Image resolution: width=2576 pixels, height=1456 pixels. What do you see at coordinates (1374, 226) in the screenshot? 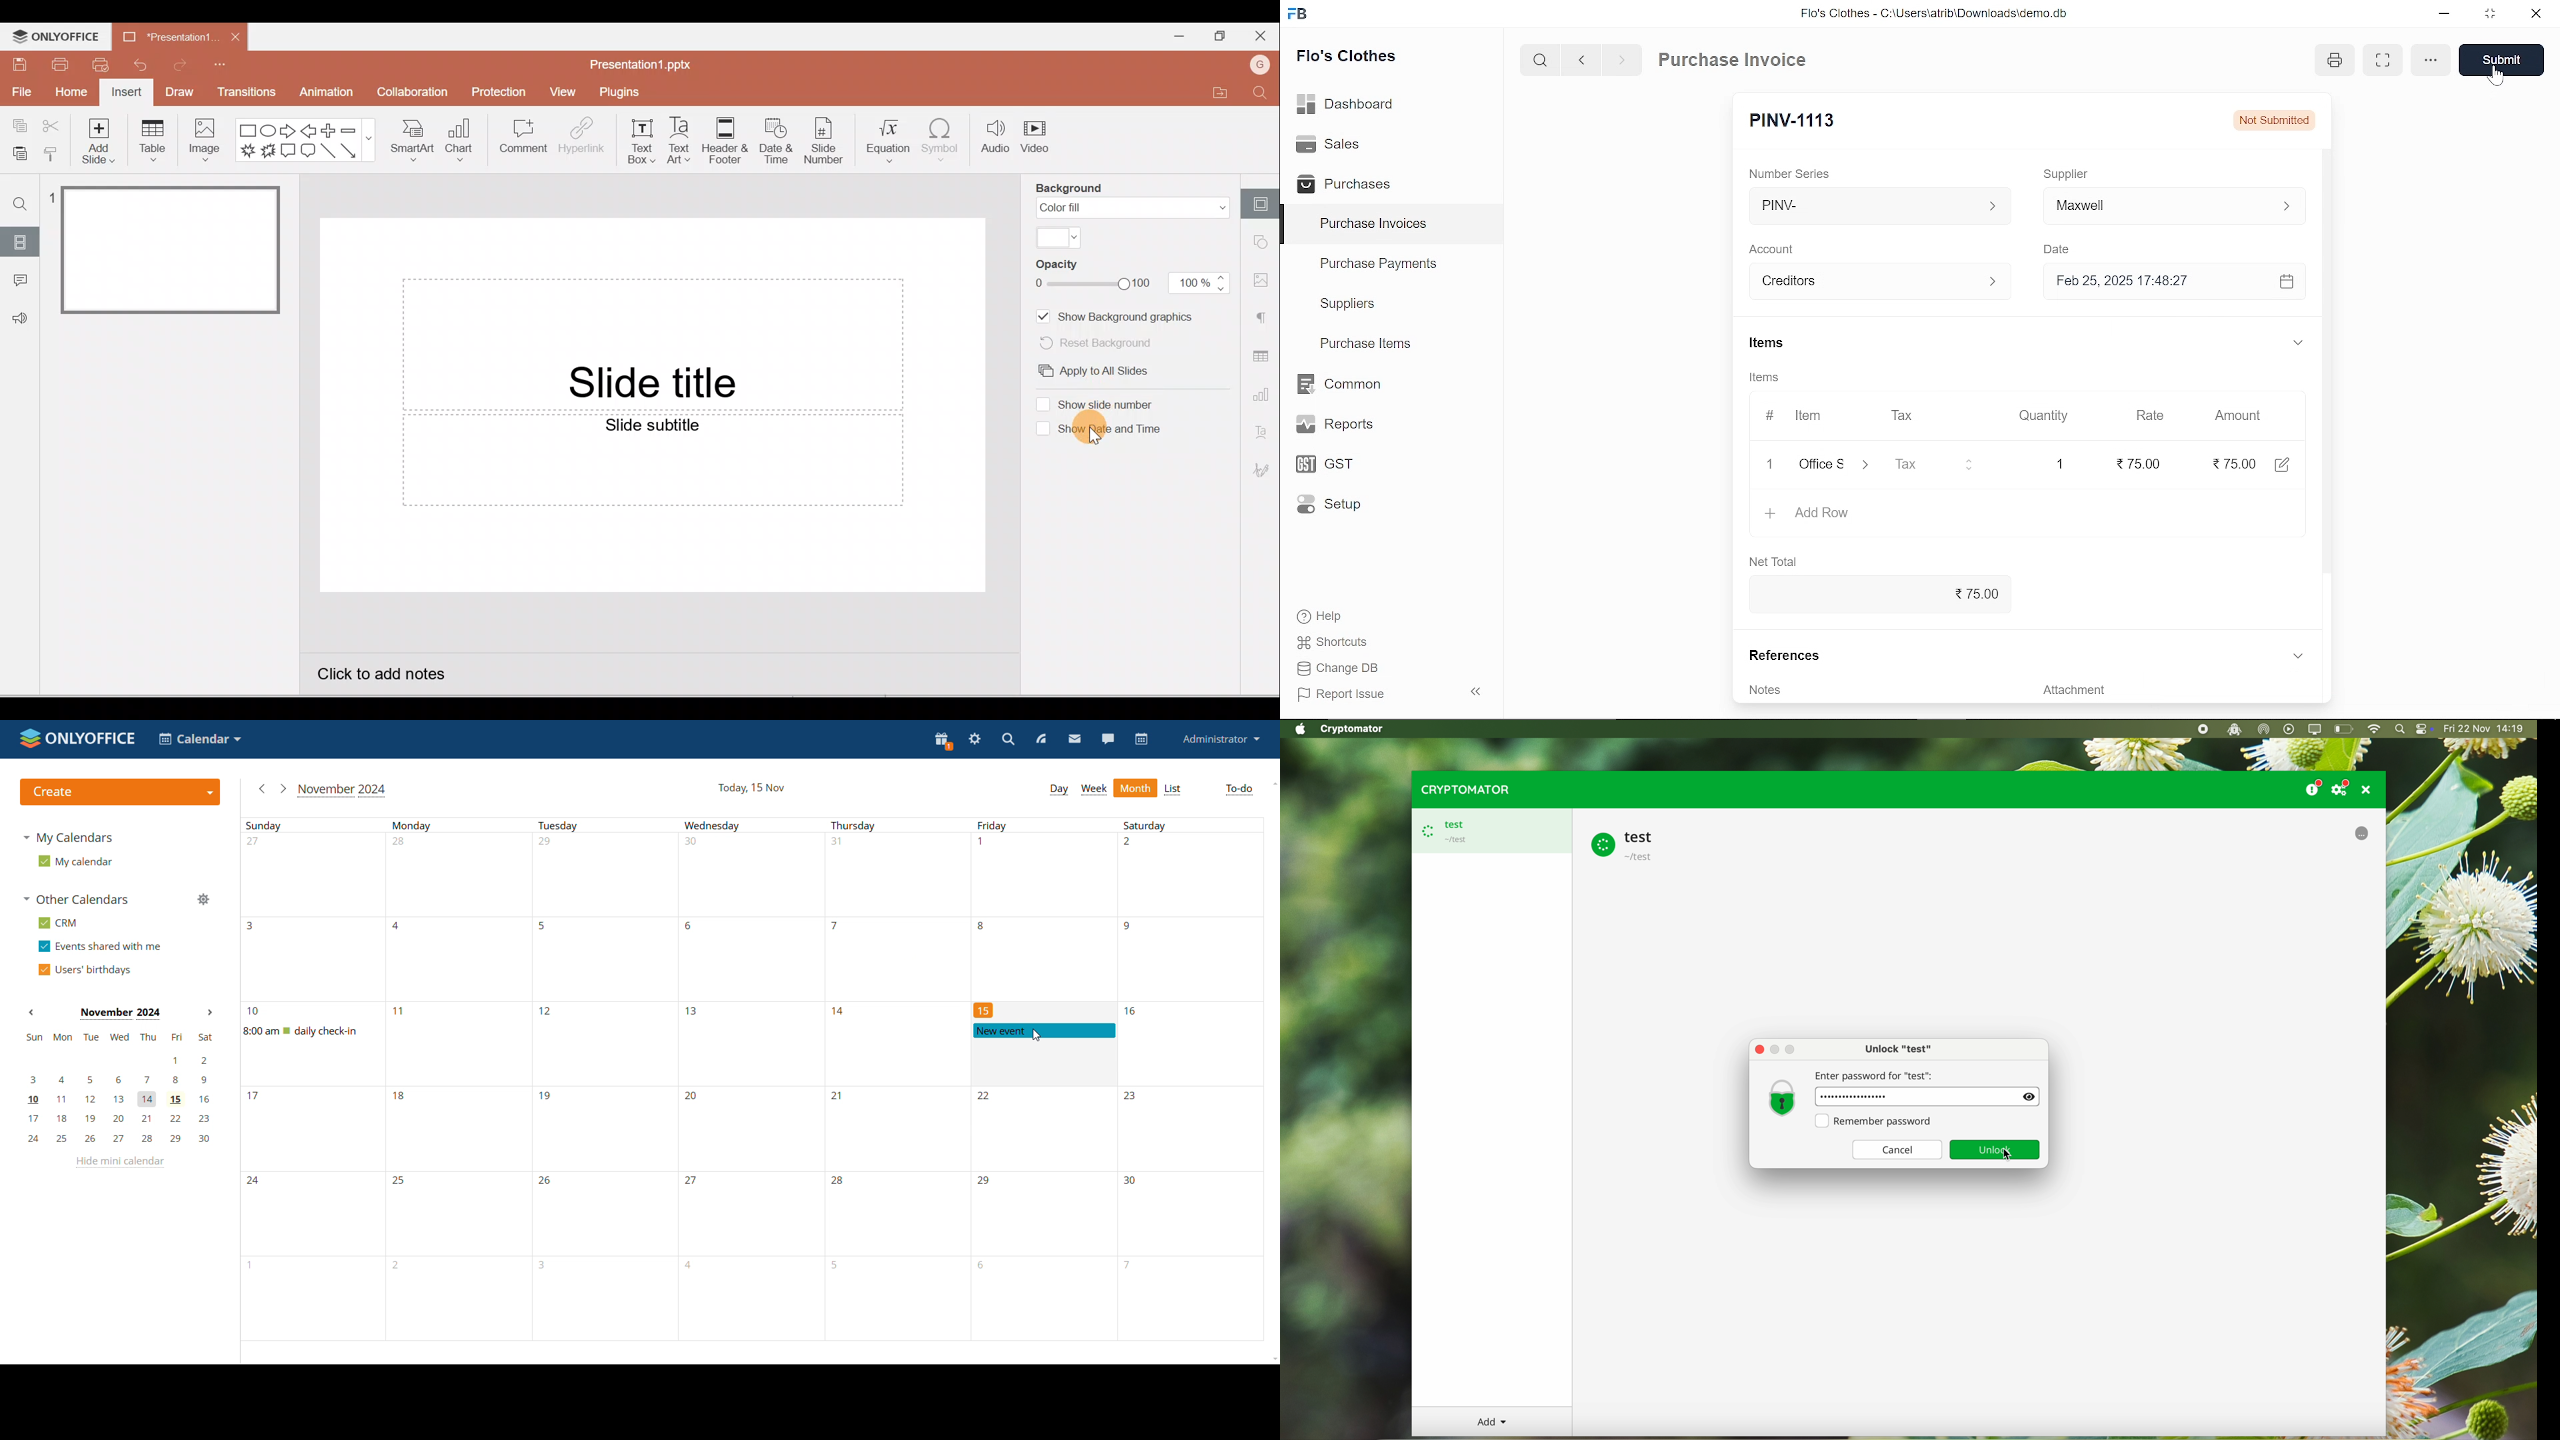
I see `Purchase Invoices` at bounding box center [1374, 226].